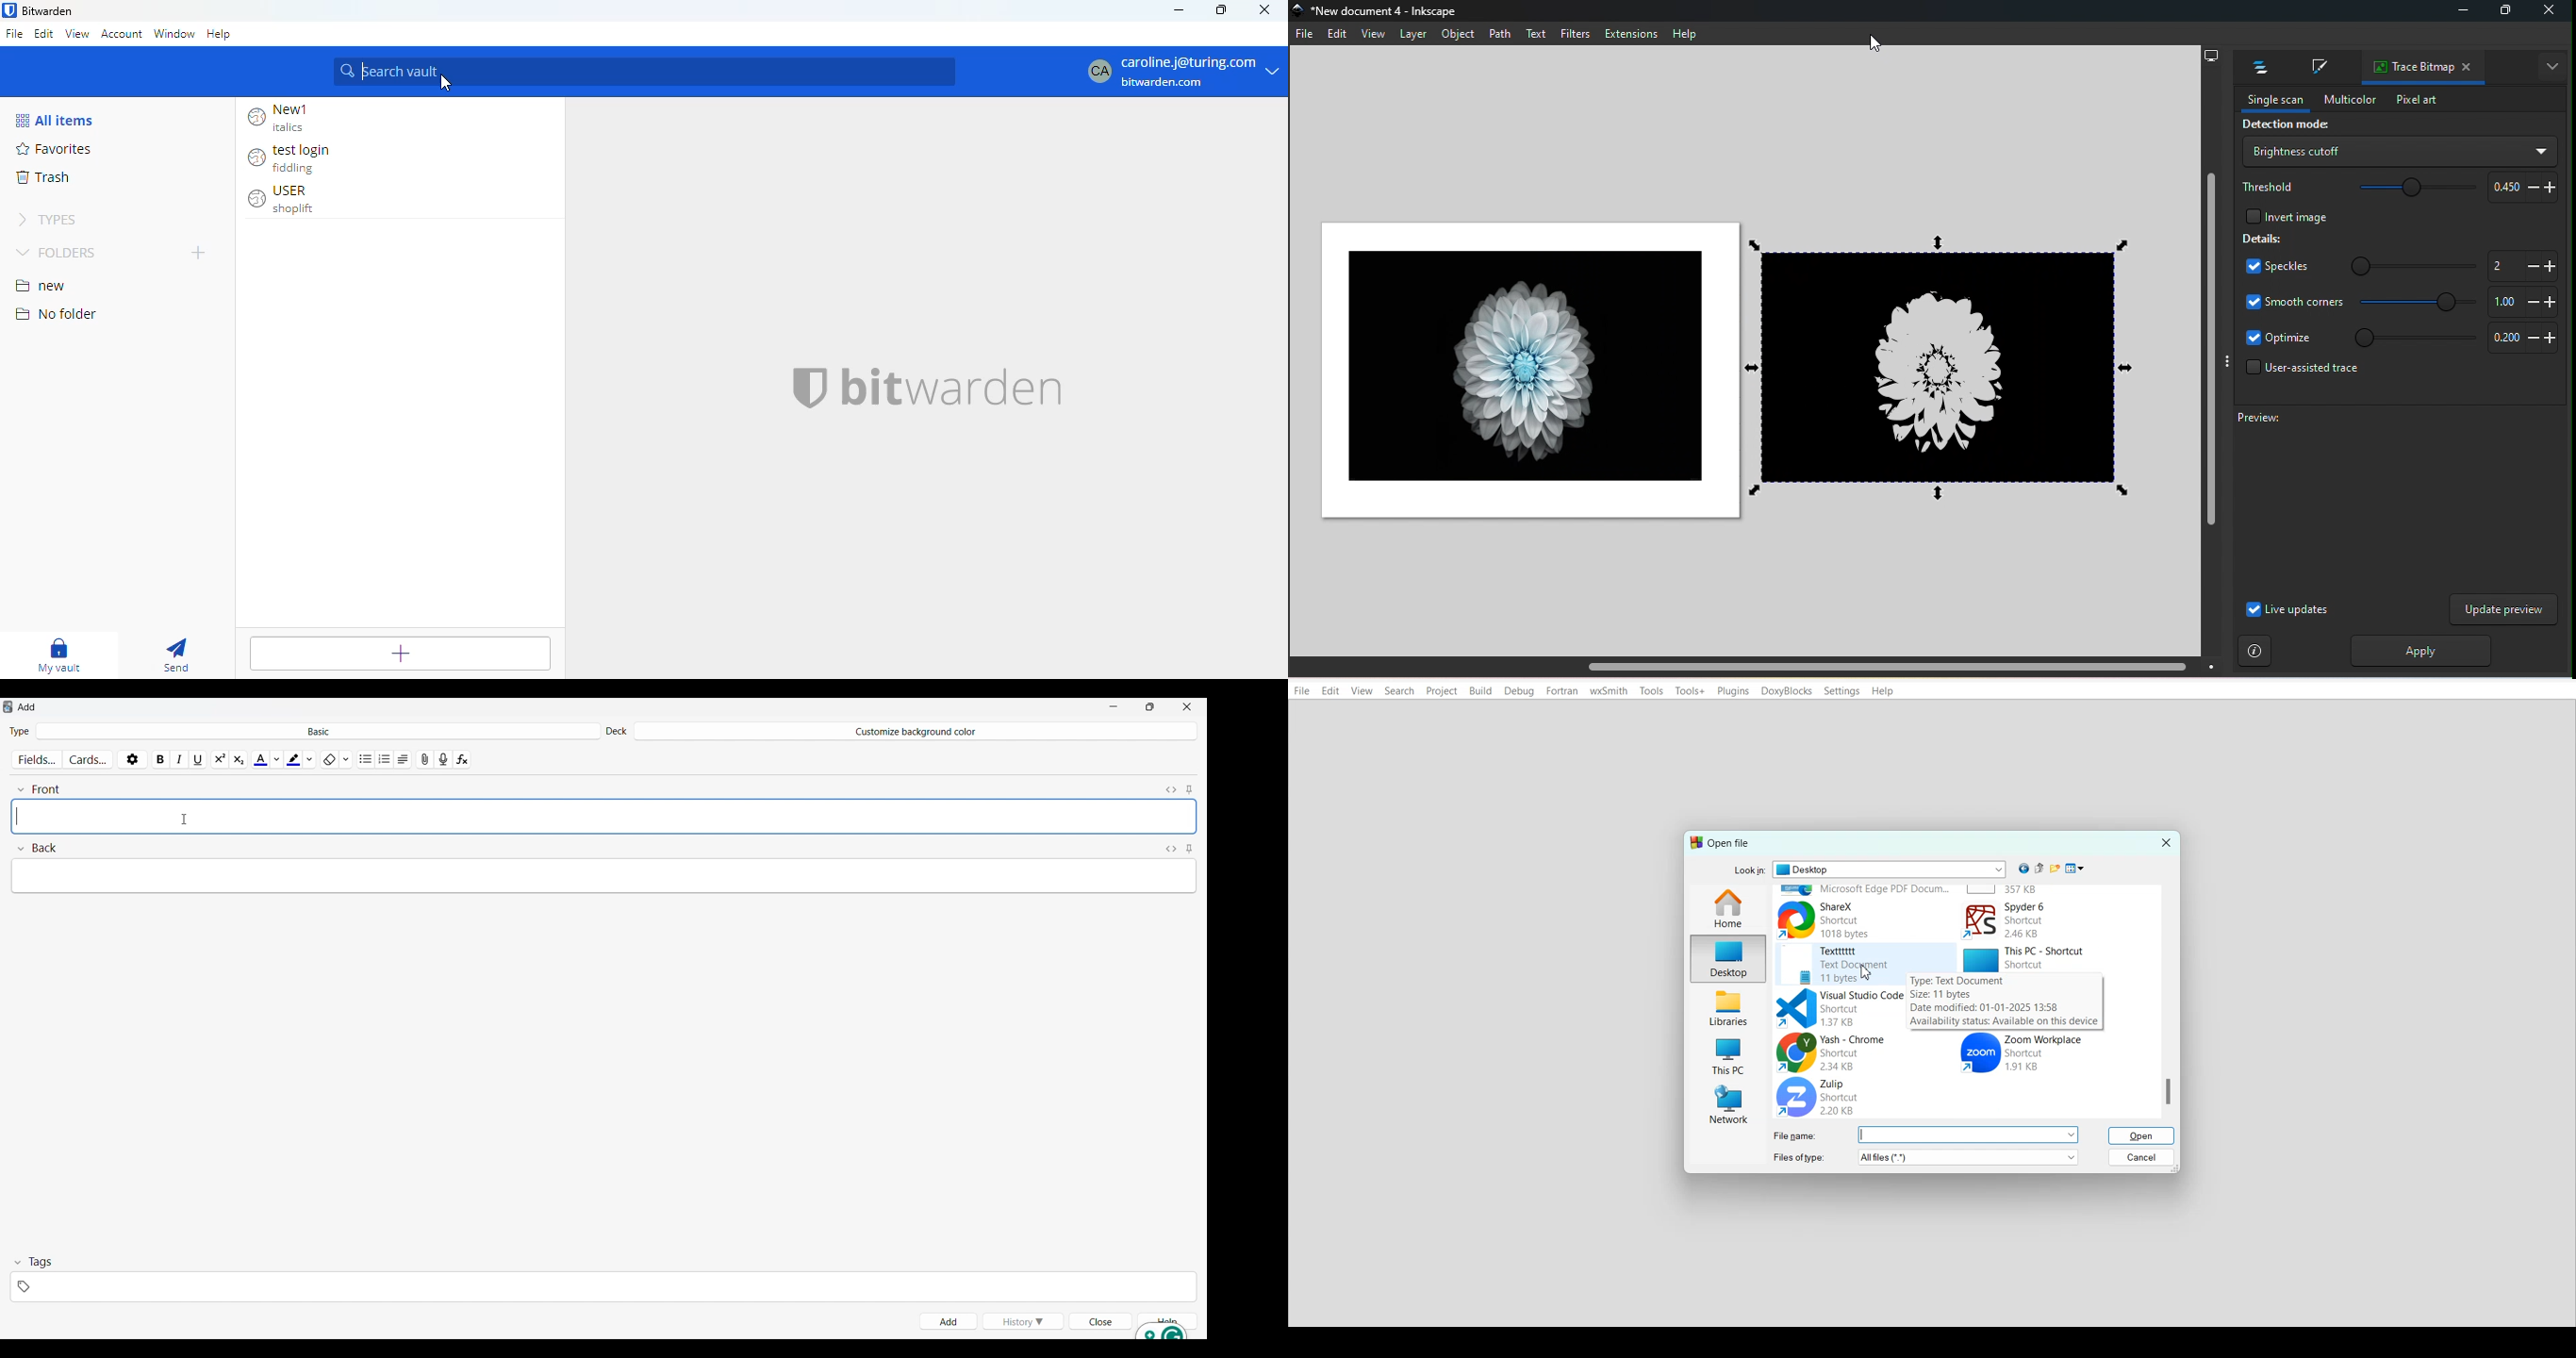 The width and height of the screenshot is (2576, 1372). Describe the element at coordinates (2521, 302) in the screenshot. I see `Increase or decrease smooth corners` at that location.